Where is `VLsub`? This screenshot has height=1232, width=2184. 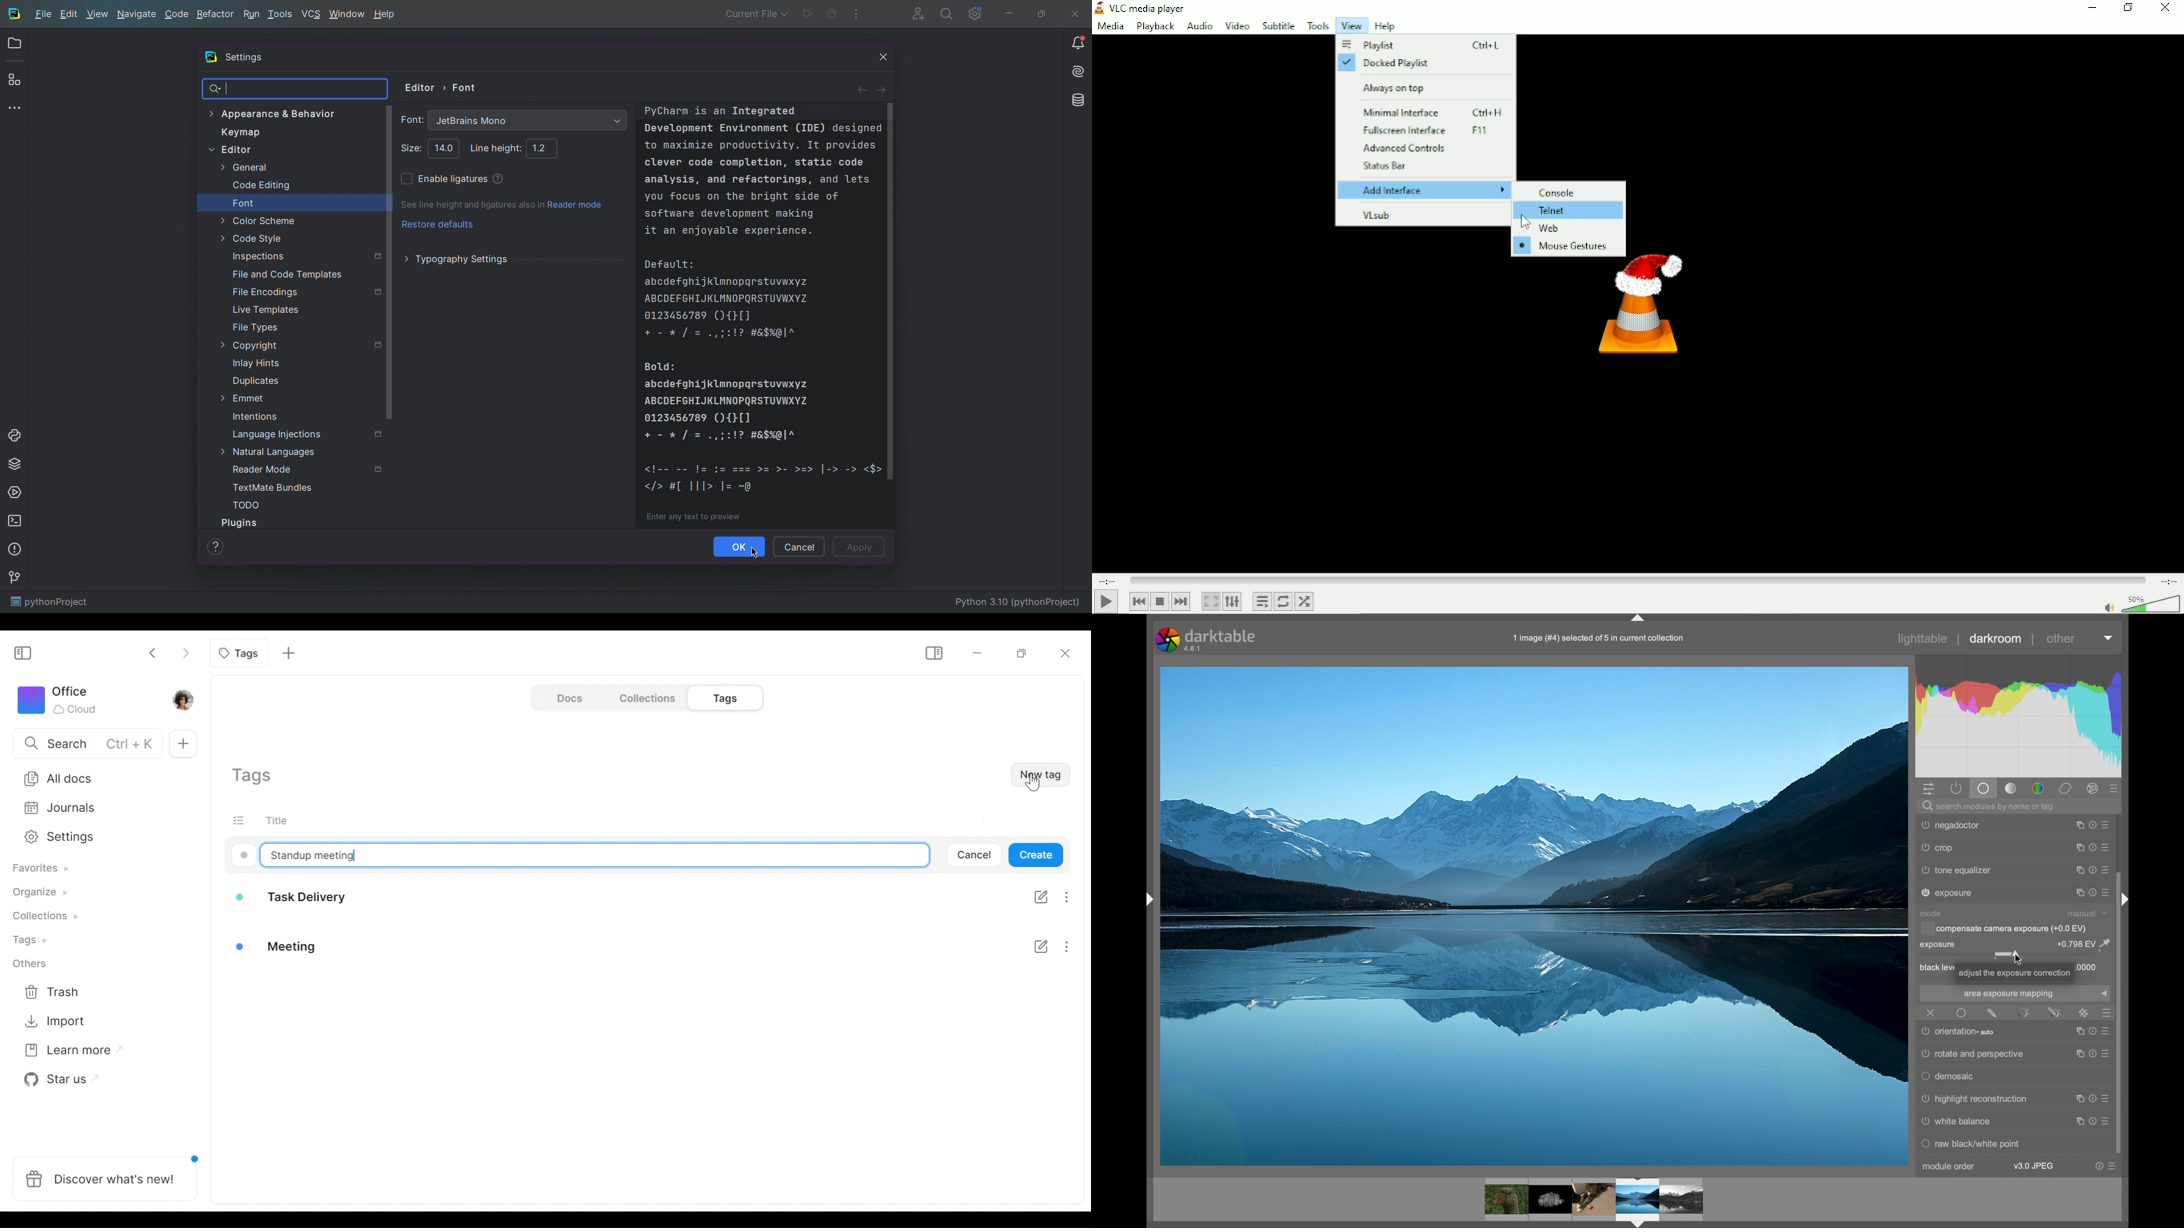
VLsub is located at coordinates (1423, 213).